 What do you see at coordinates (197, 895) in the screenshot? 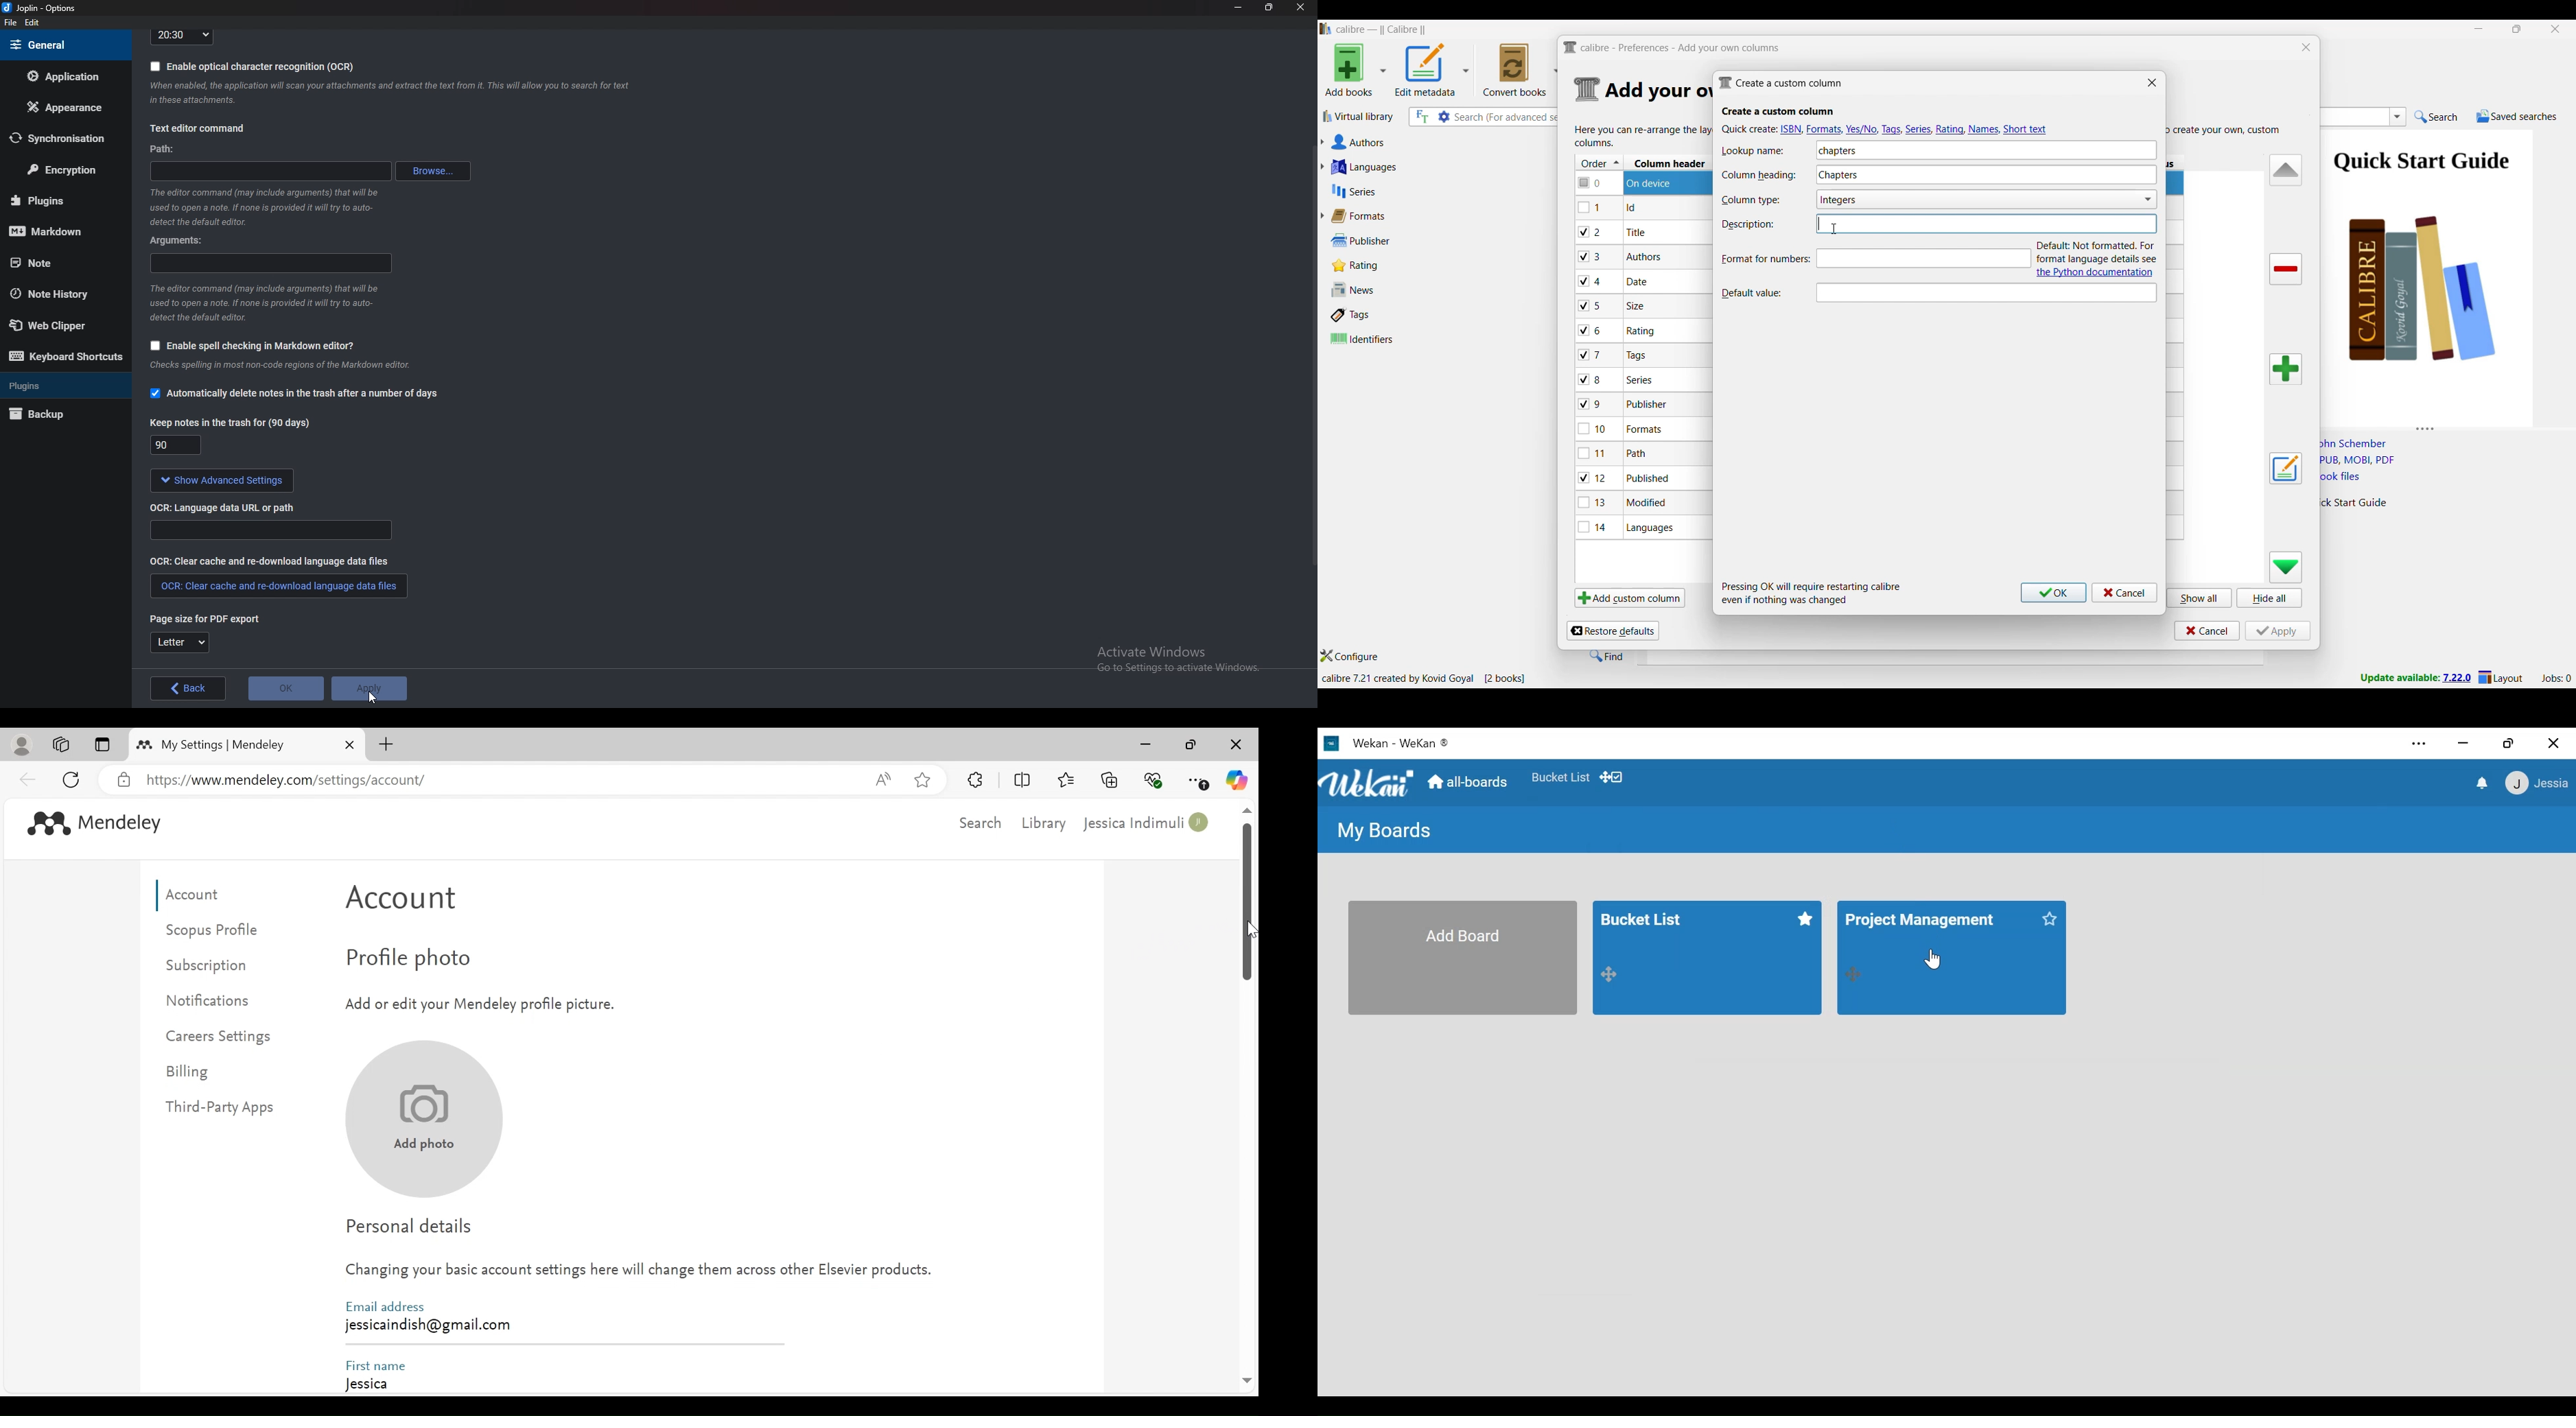
I see `Account` at bounding box center [197, 895].